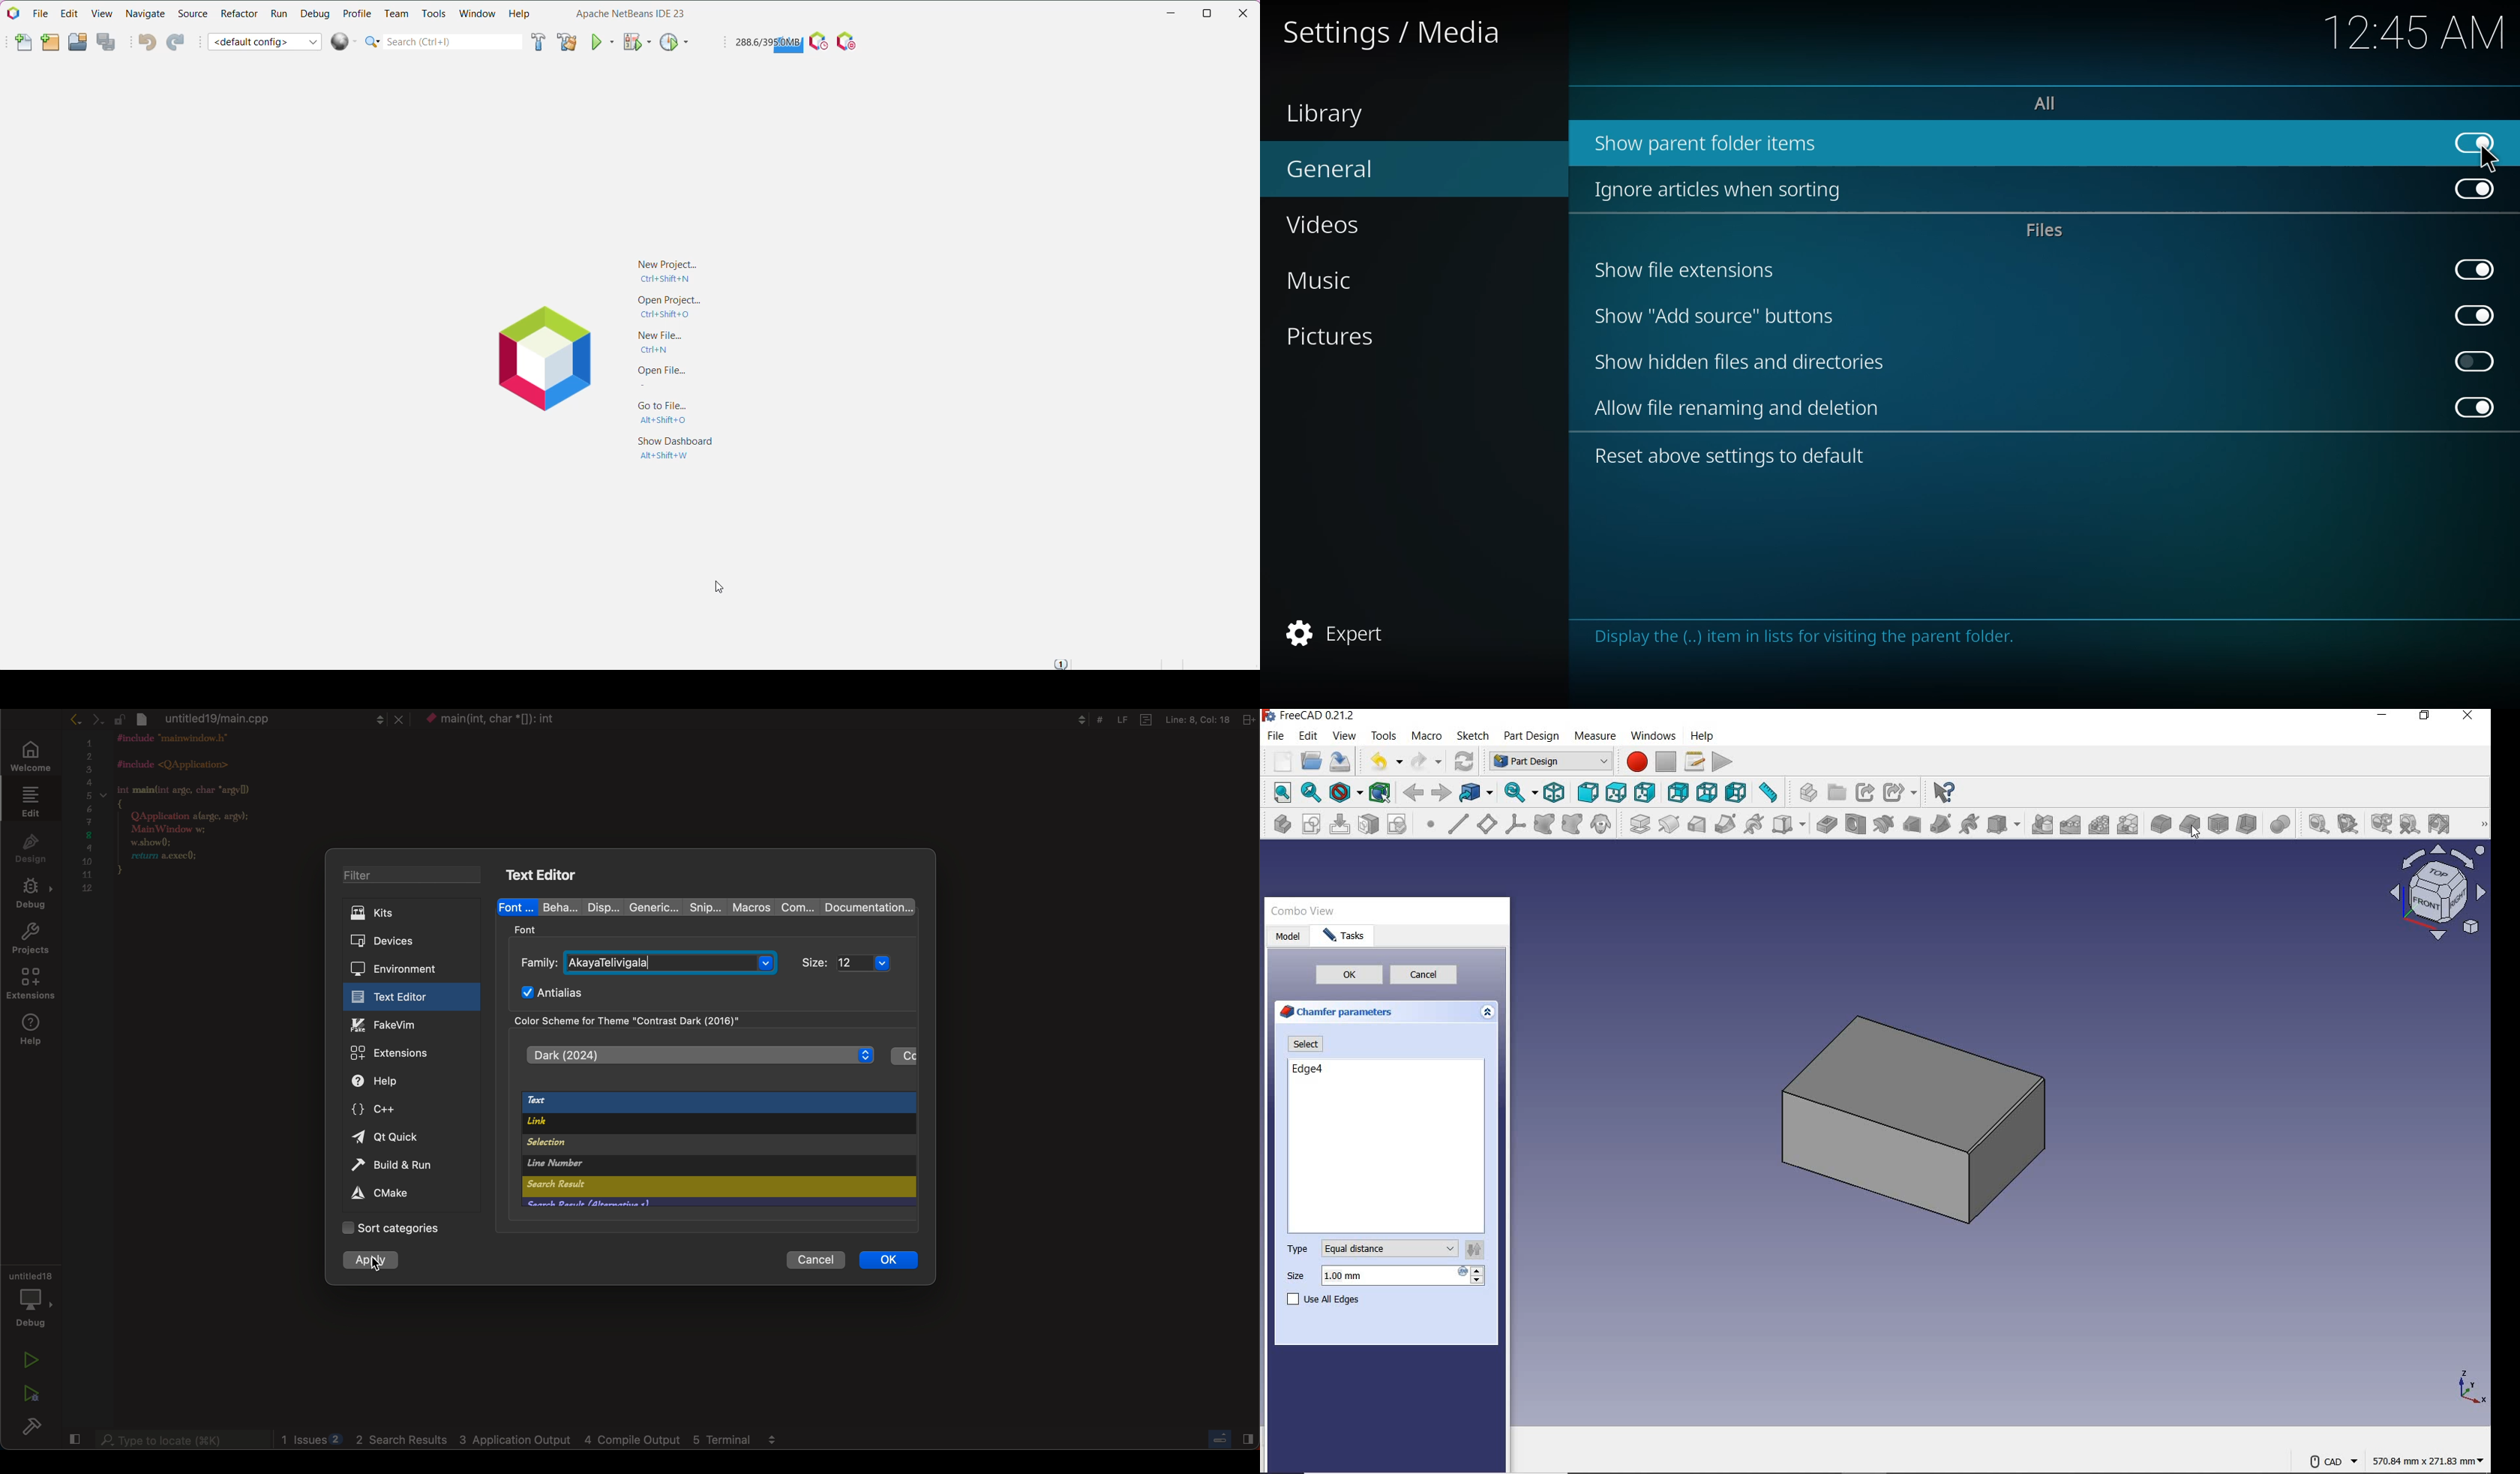  What do you see at coordinates (200, 817) in the screenshot?
I see `code` at bounding box center [200, 817].